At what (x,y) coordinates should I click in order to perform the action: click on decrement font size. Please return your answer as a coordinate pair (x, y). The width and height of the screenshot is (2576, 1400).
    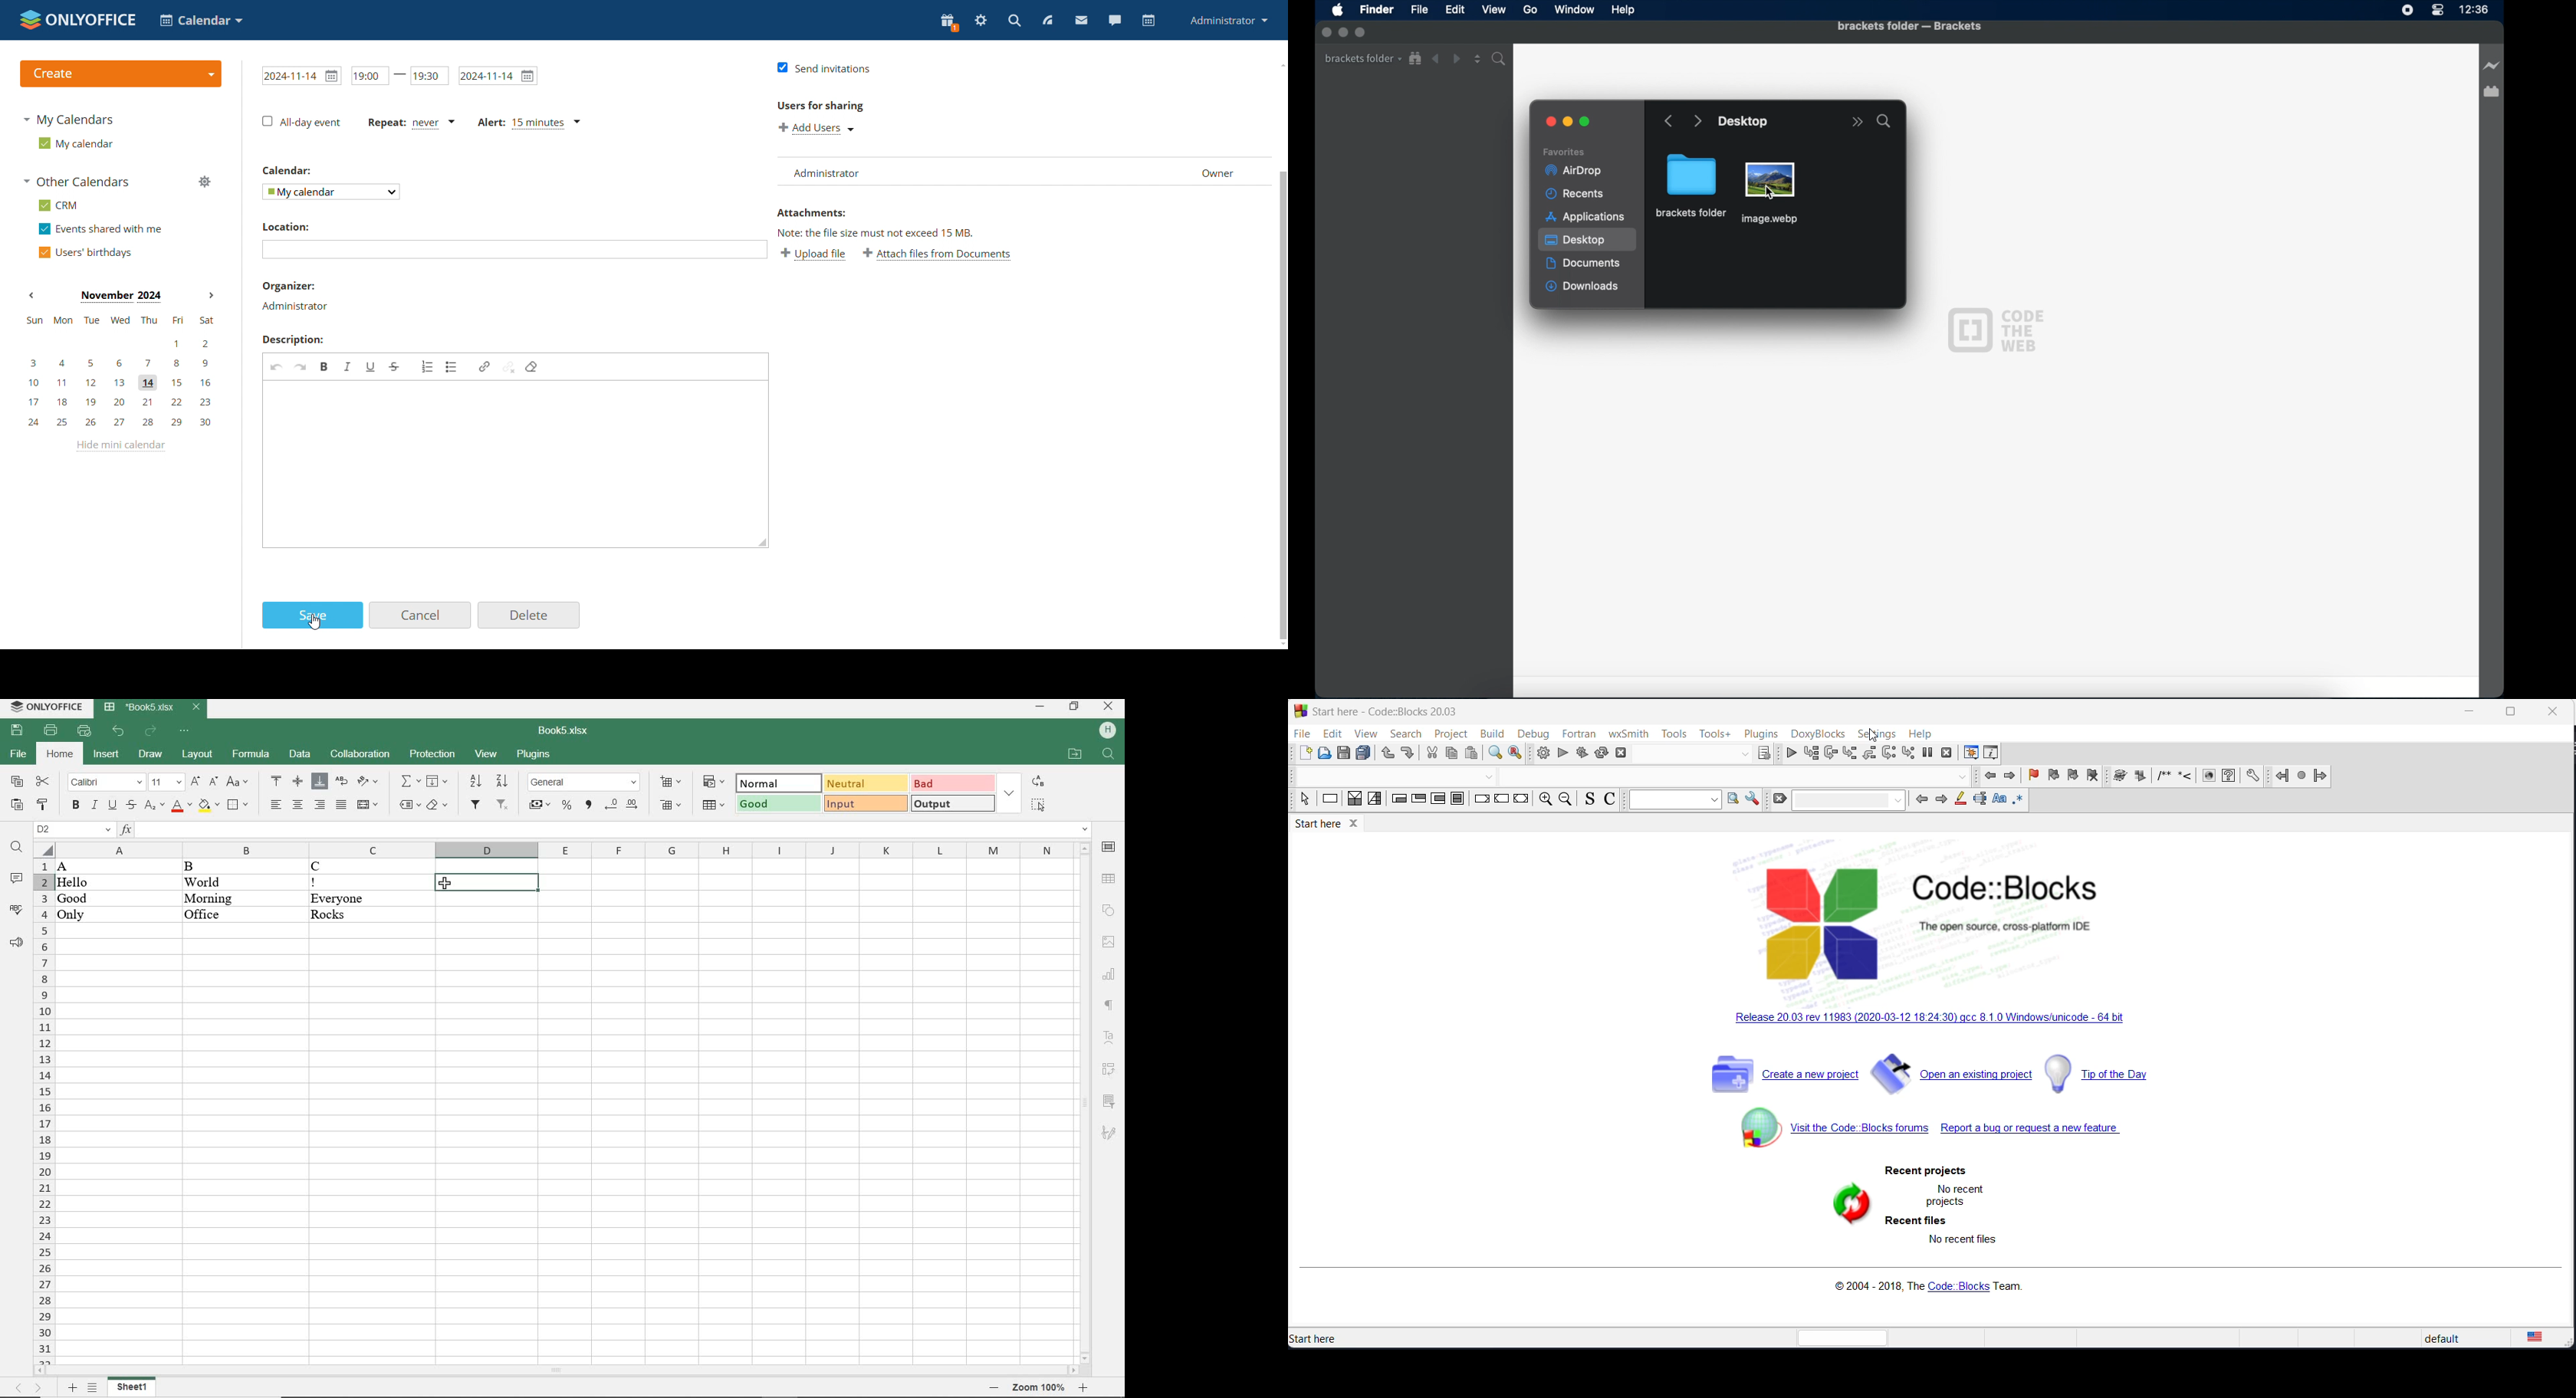
    Looking at the image, I should click on (213, 783).